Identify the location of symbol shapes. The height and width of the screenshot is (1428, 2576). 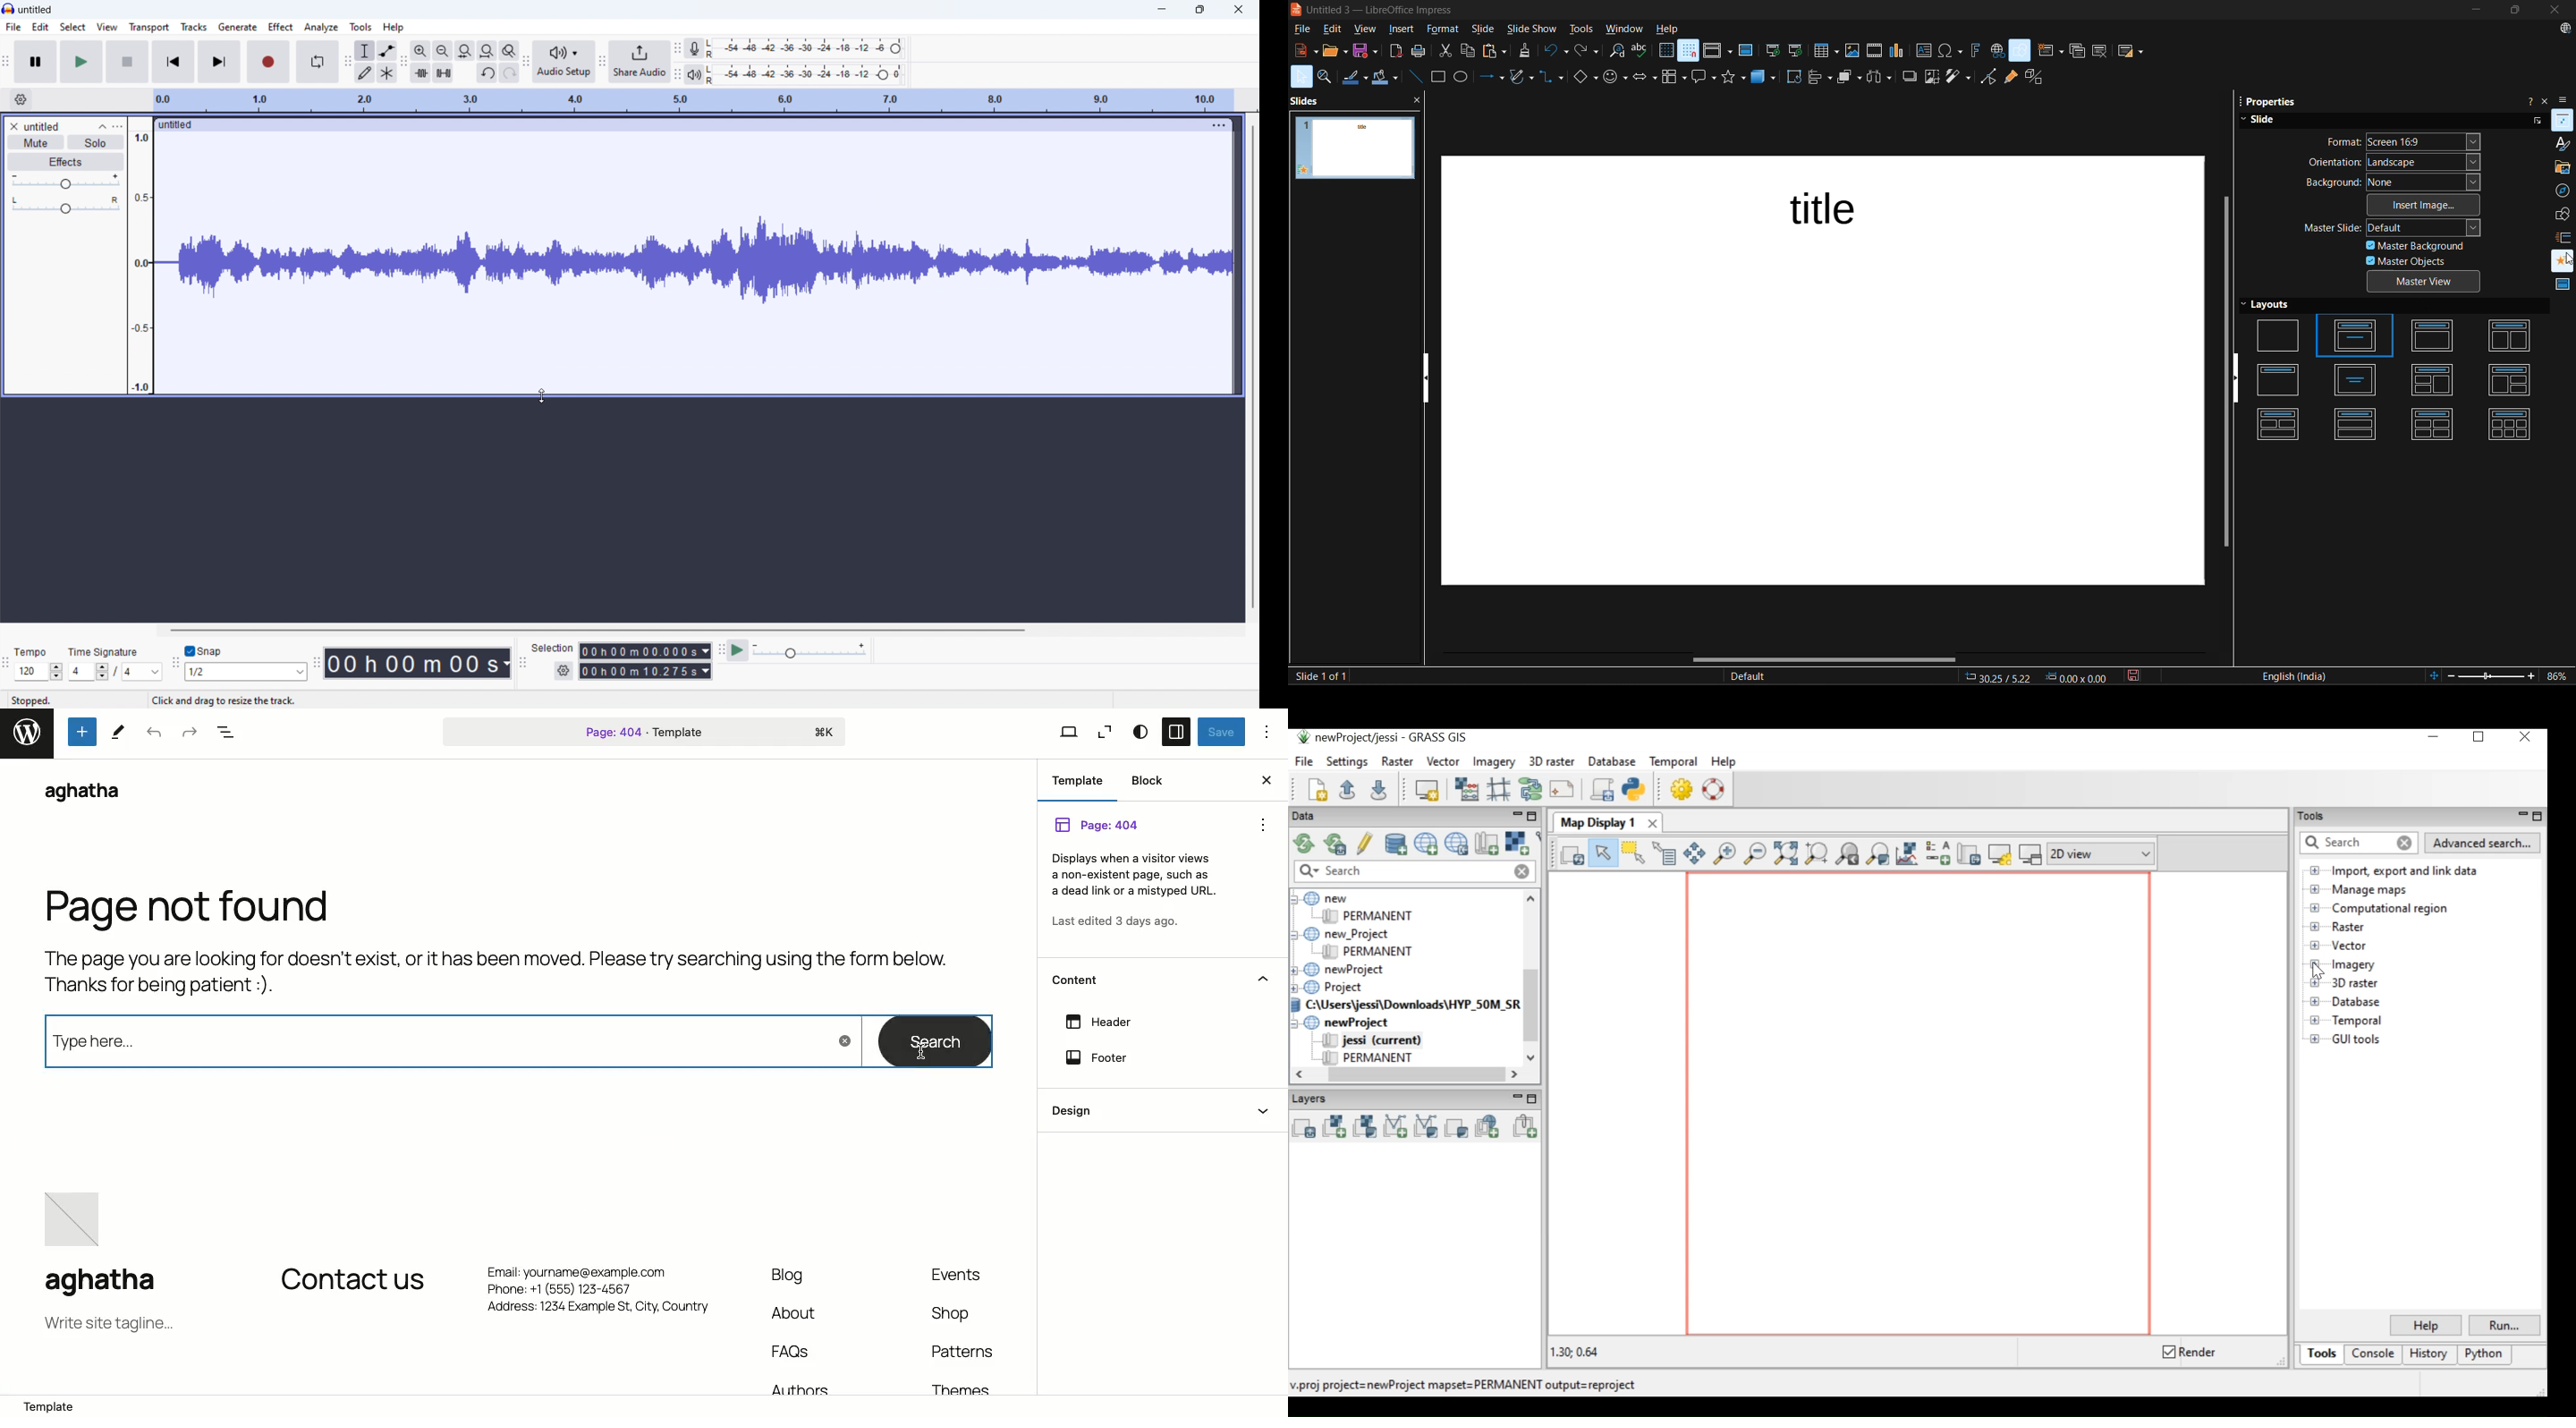
(1617, 78).